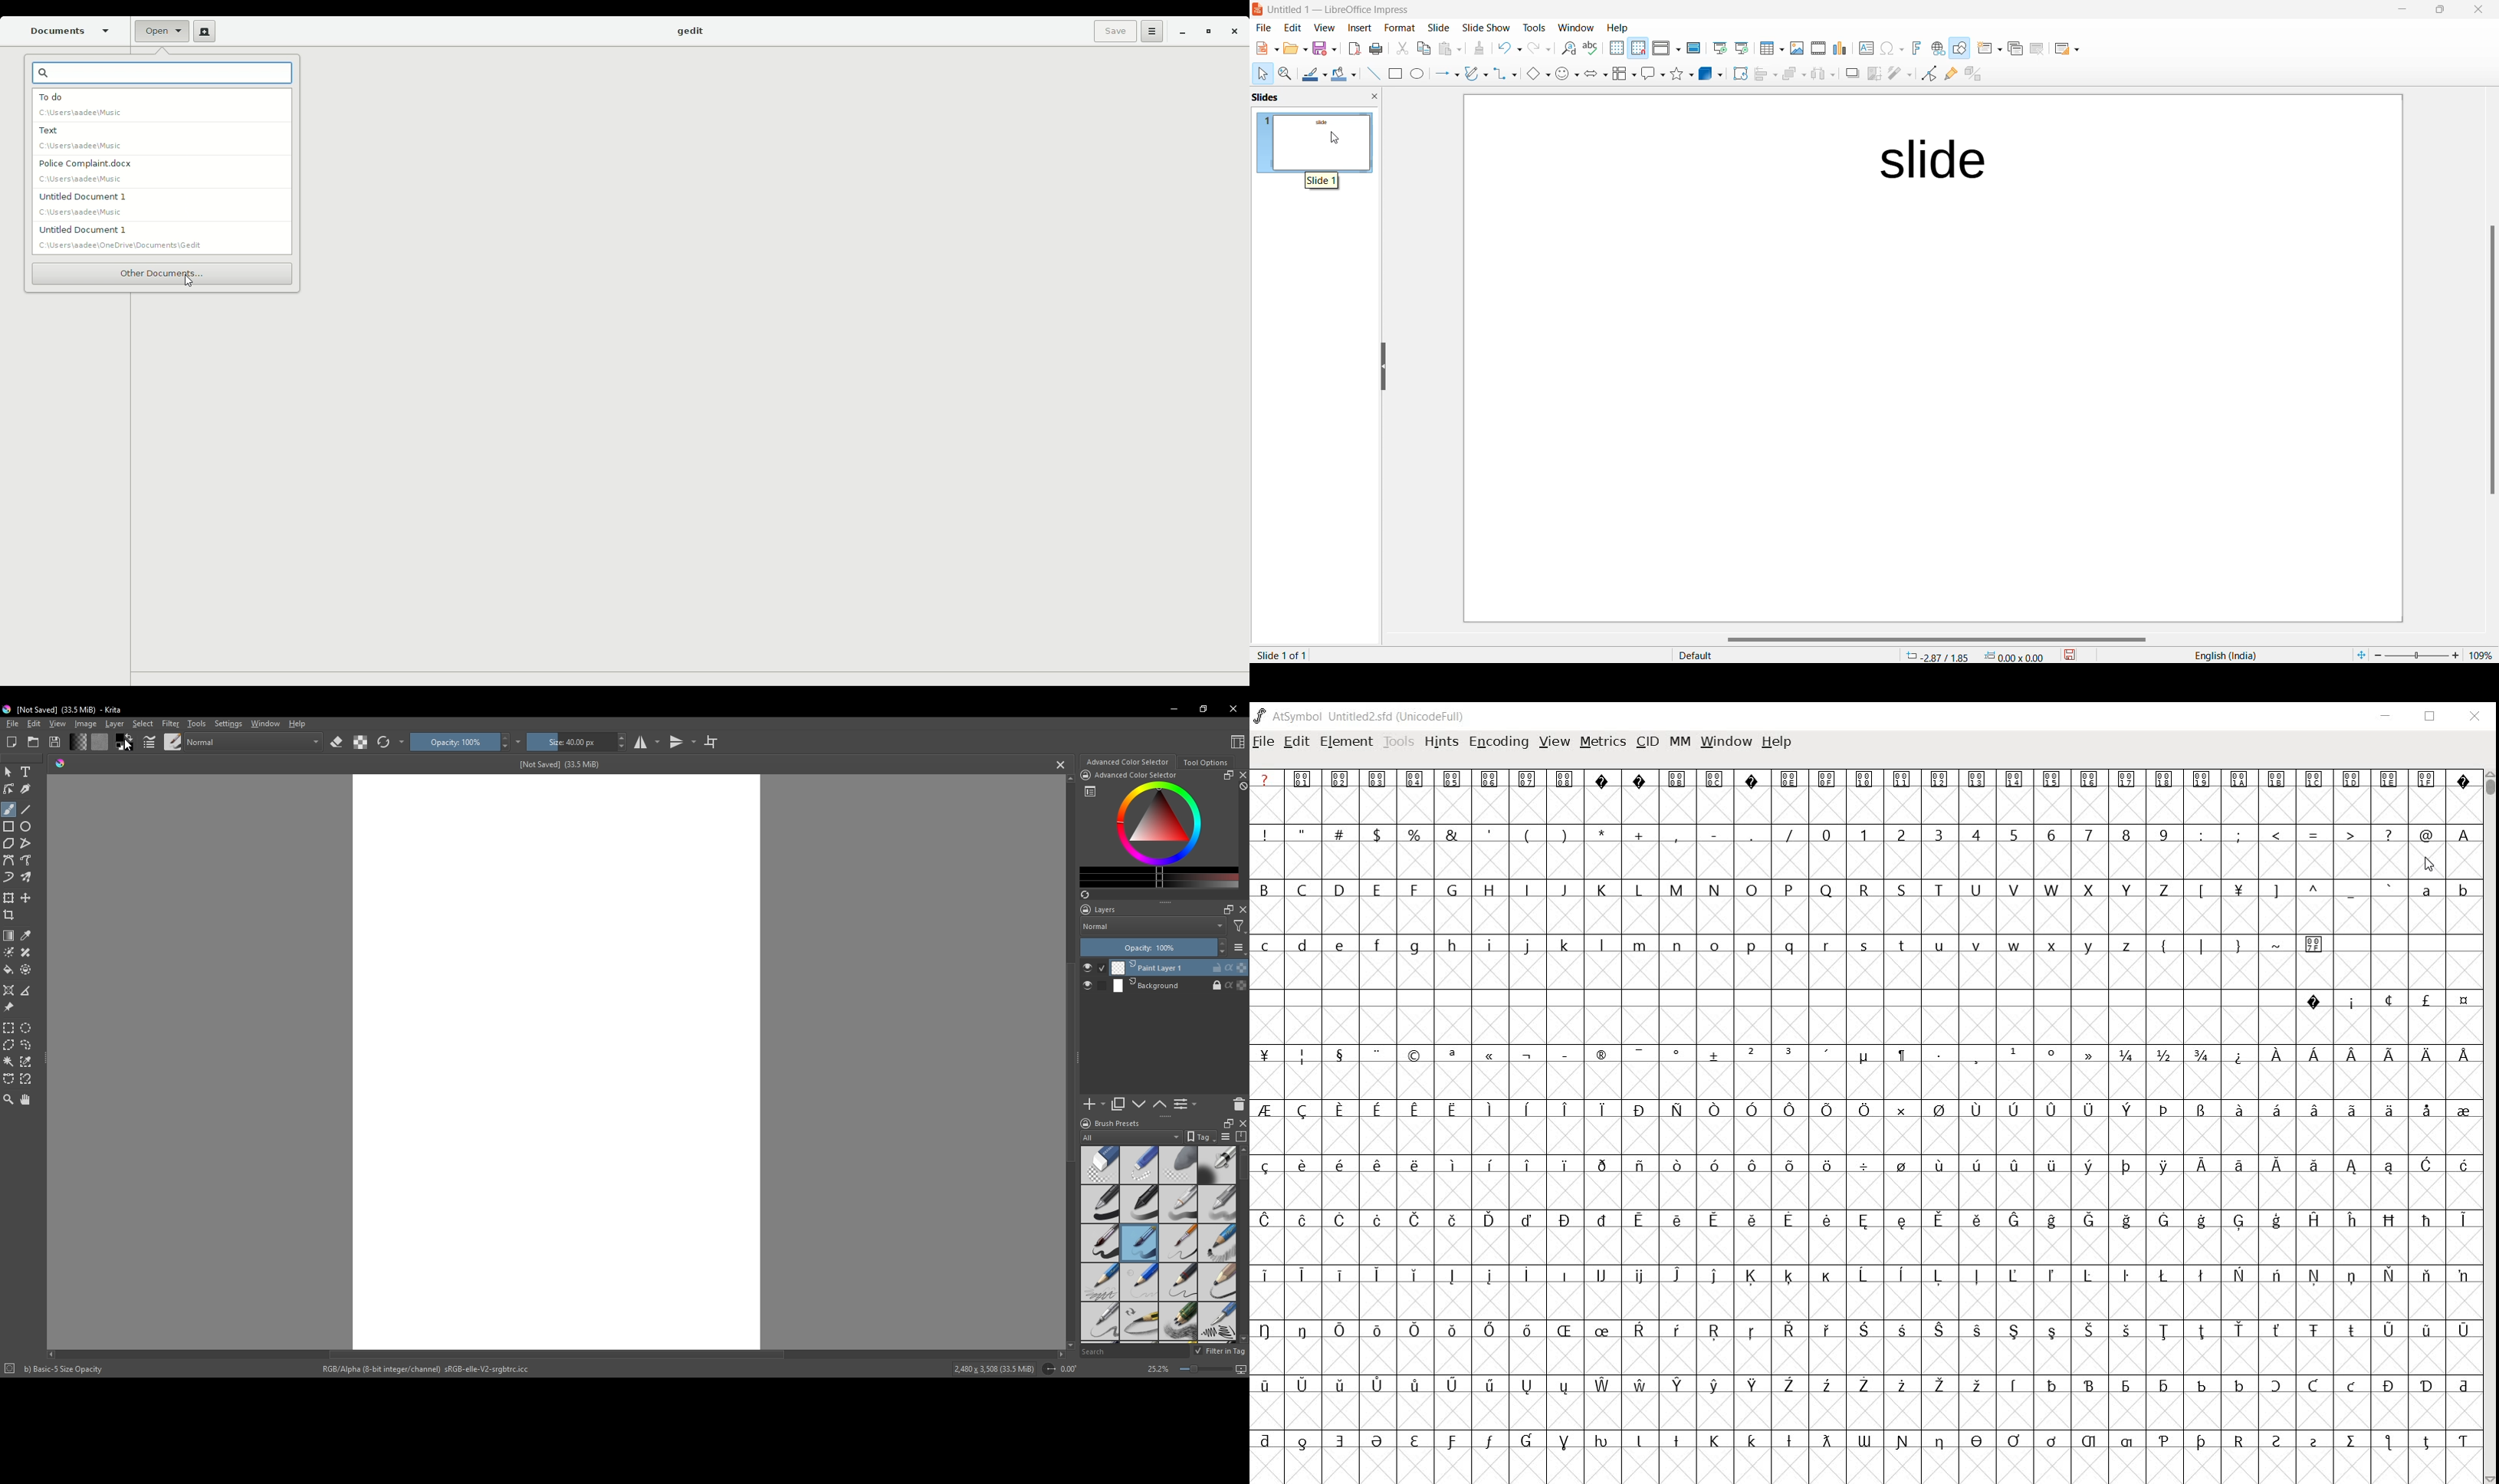  Describe the element at coordinates (1178, 1283) in the screenshot. I see `pencil` at that location.